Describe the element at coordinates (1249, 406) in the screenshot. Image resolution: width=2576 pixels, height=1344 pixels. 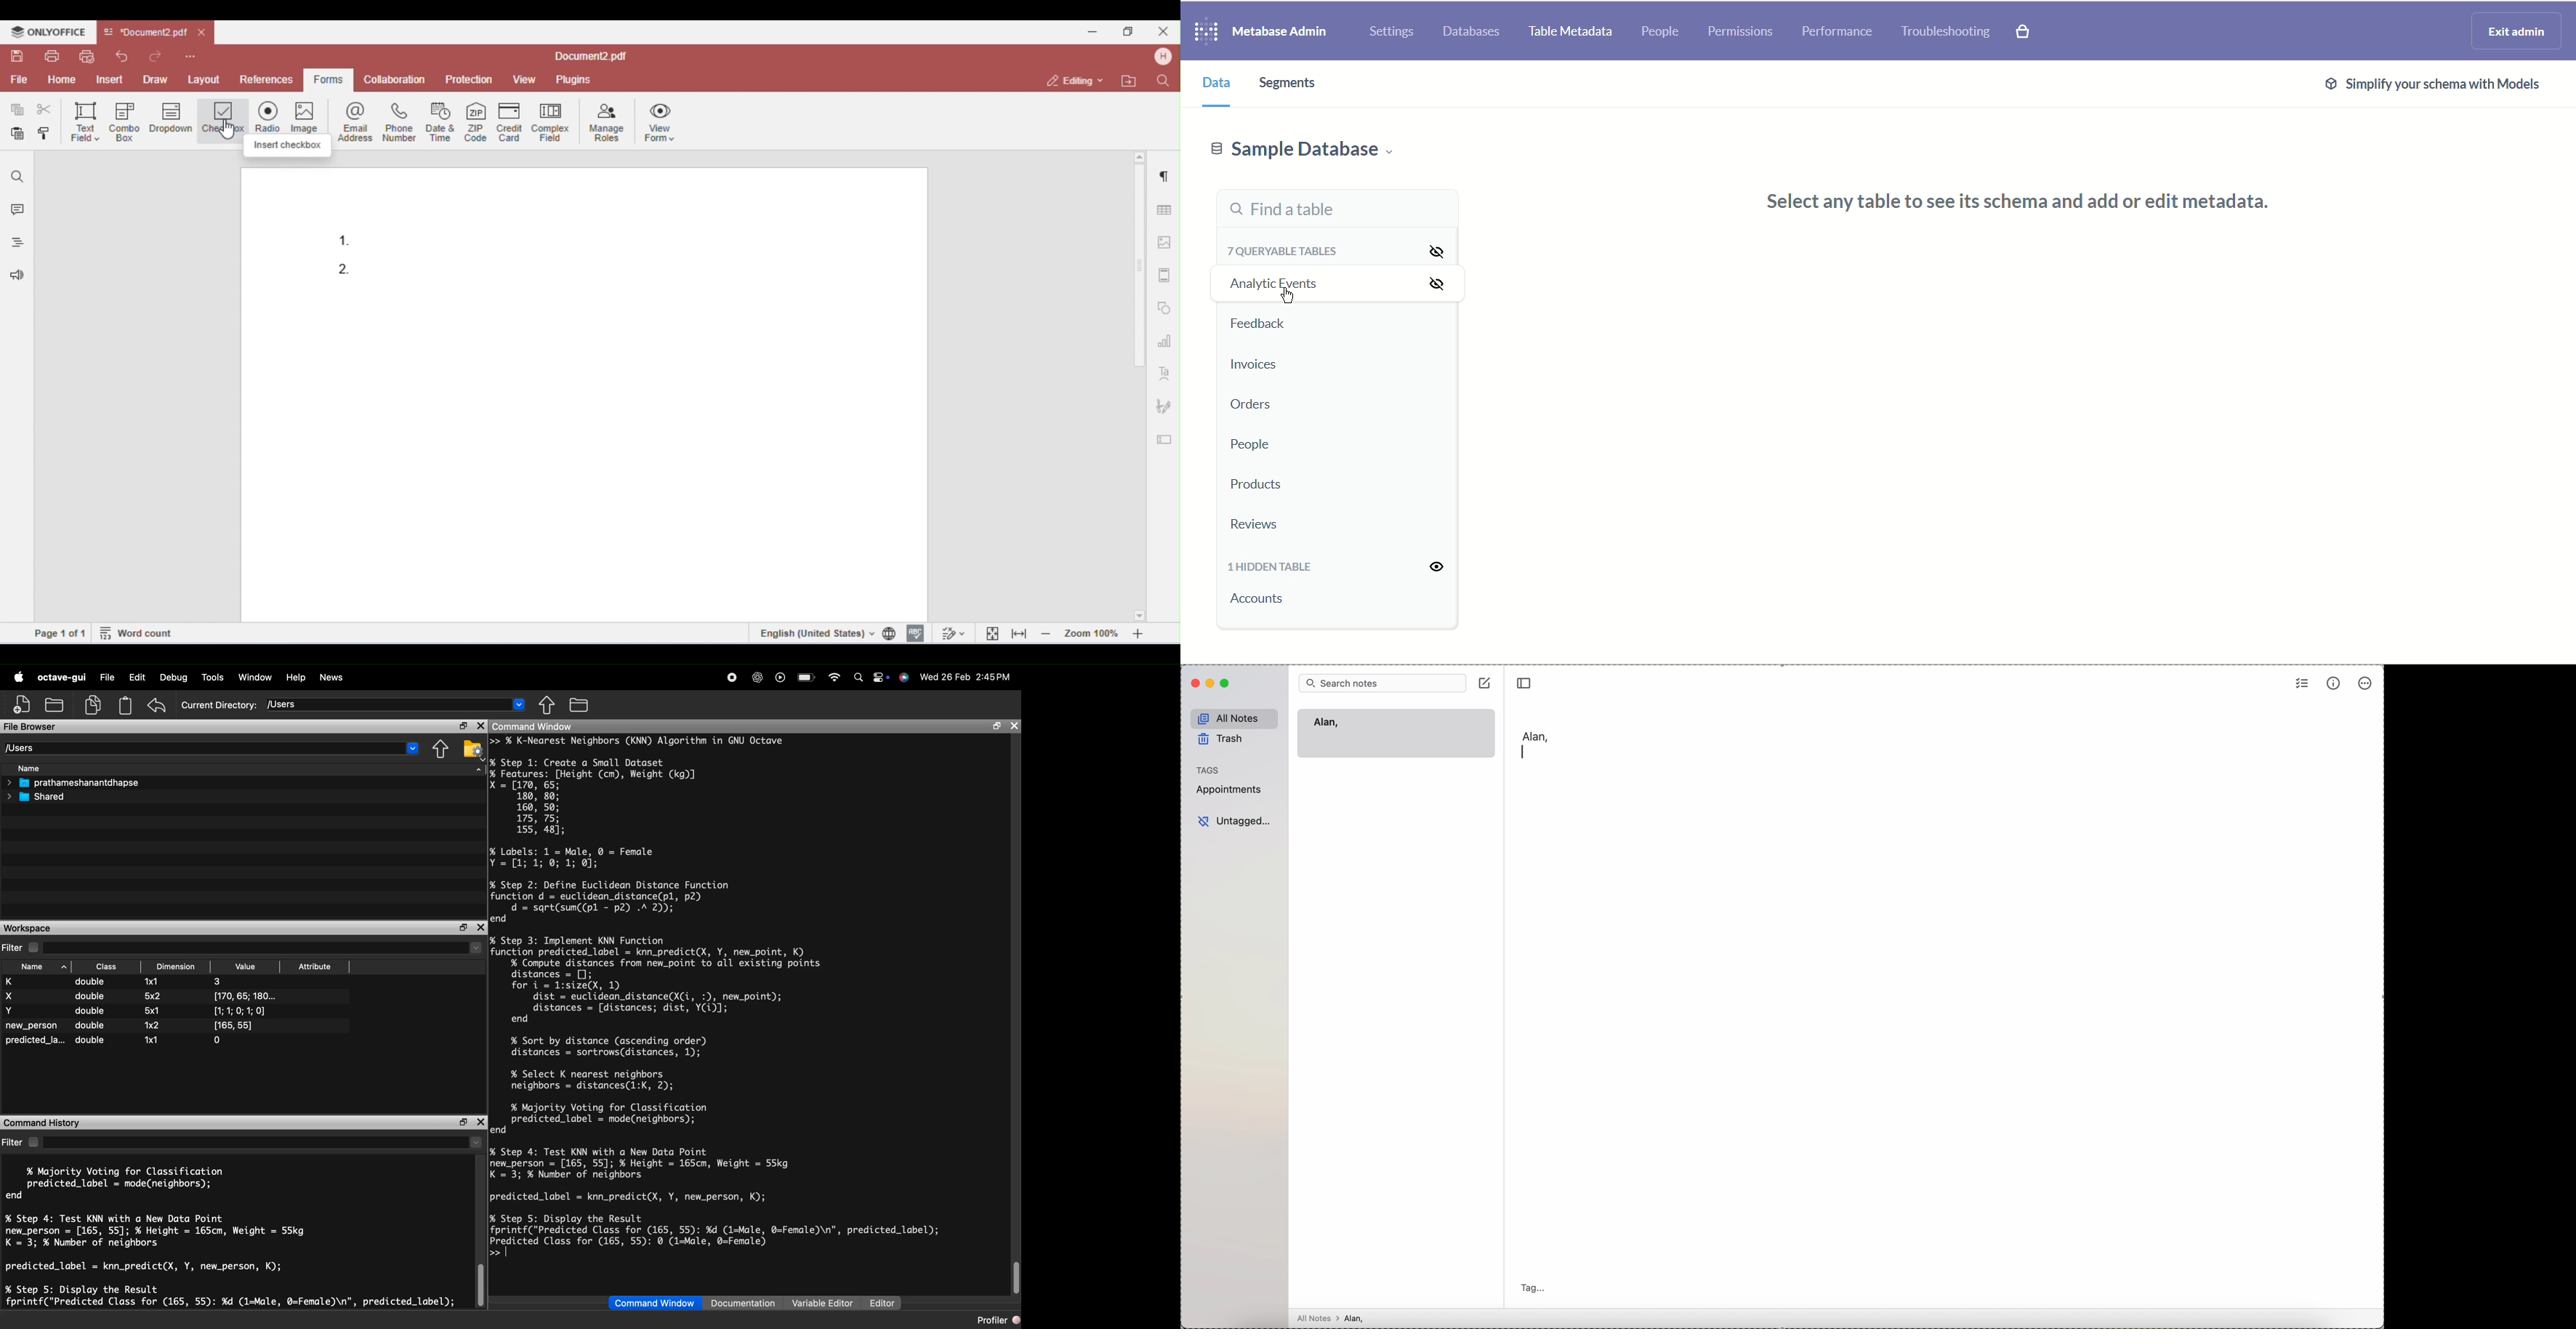
I see `orders` at that location.